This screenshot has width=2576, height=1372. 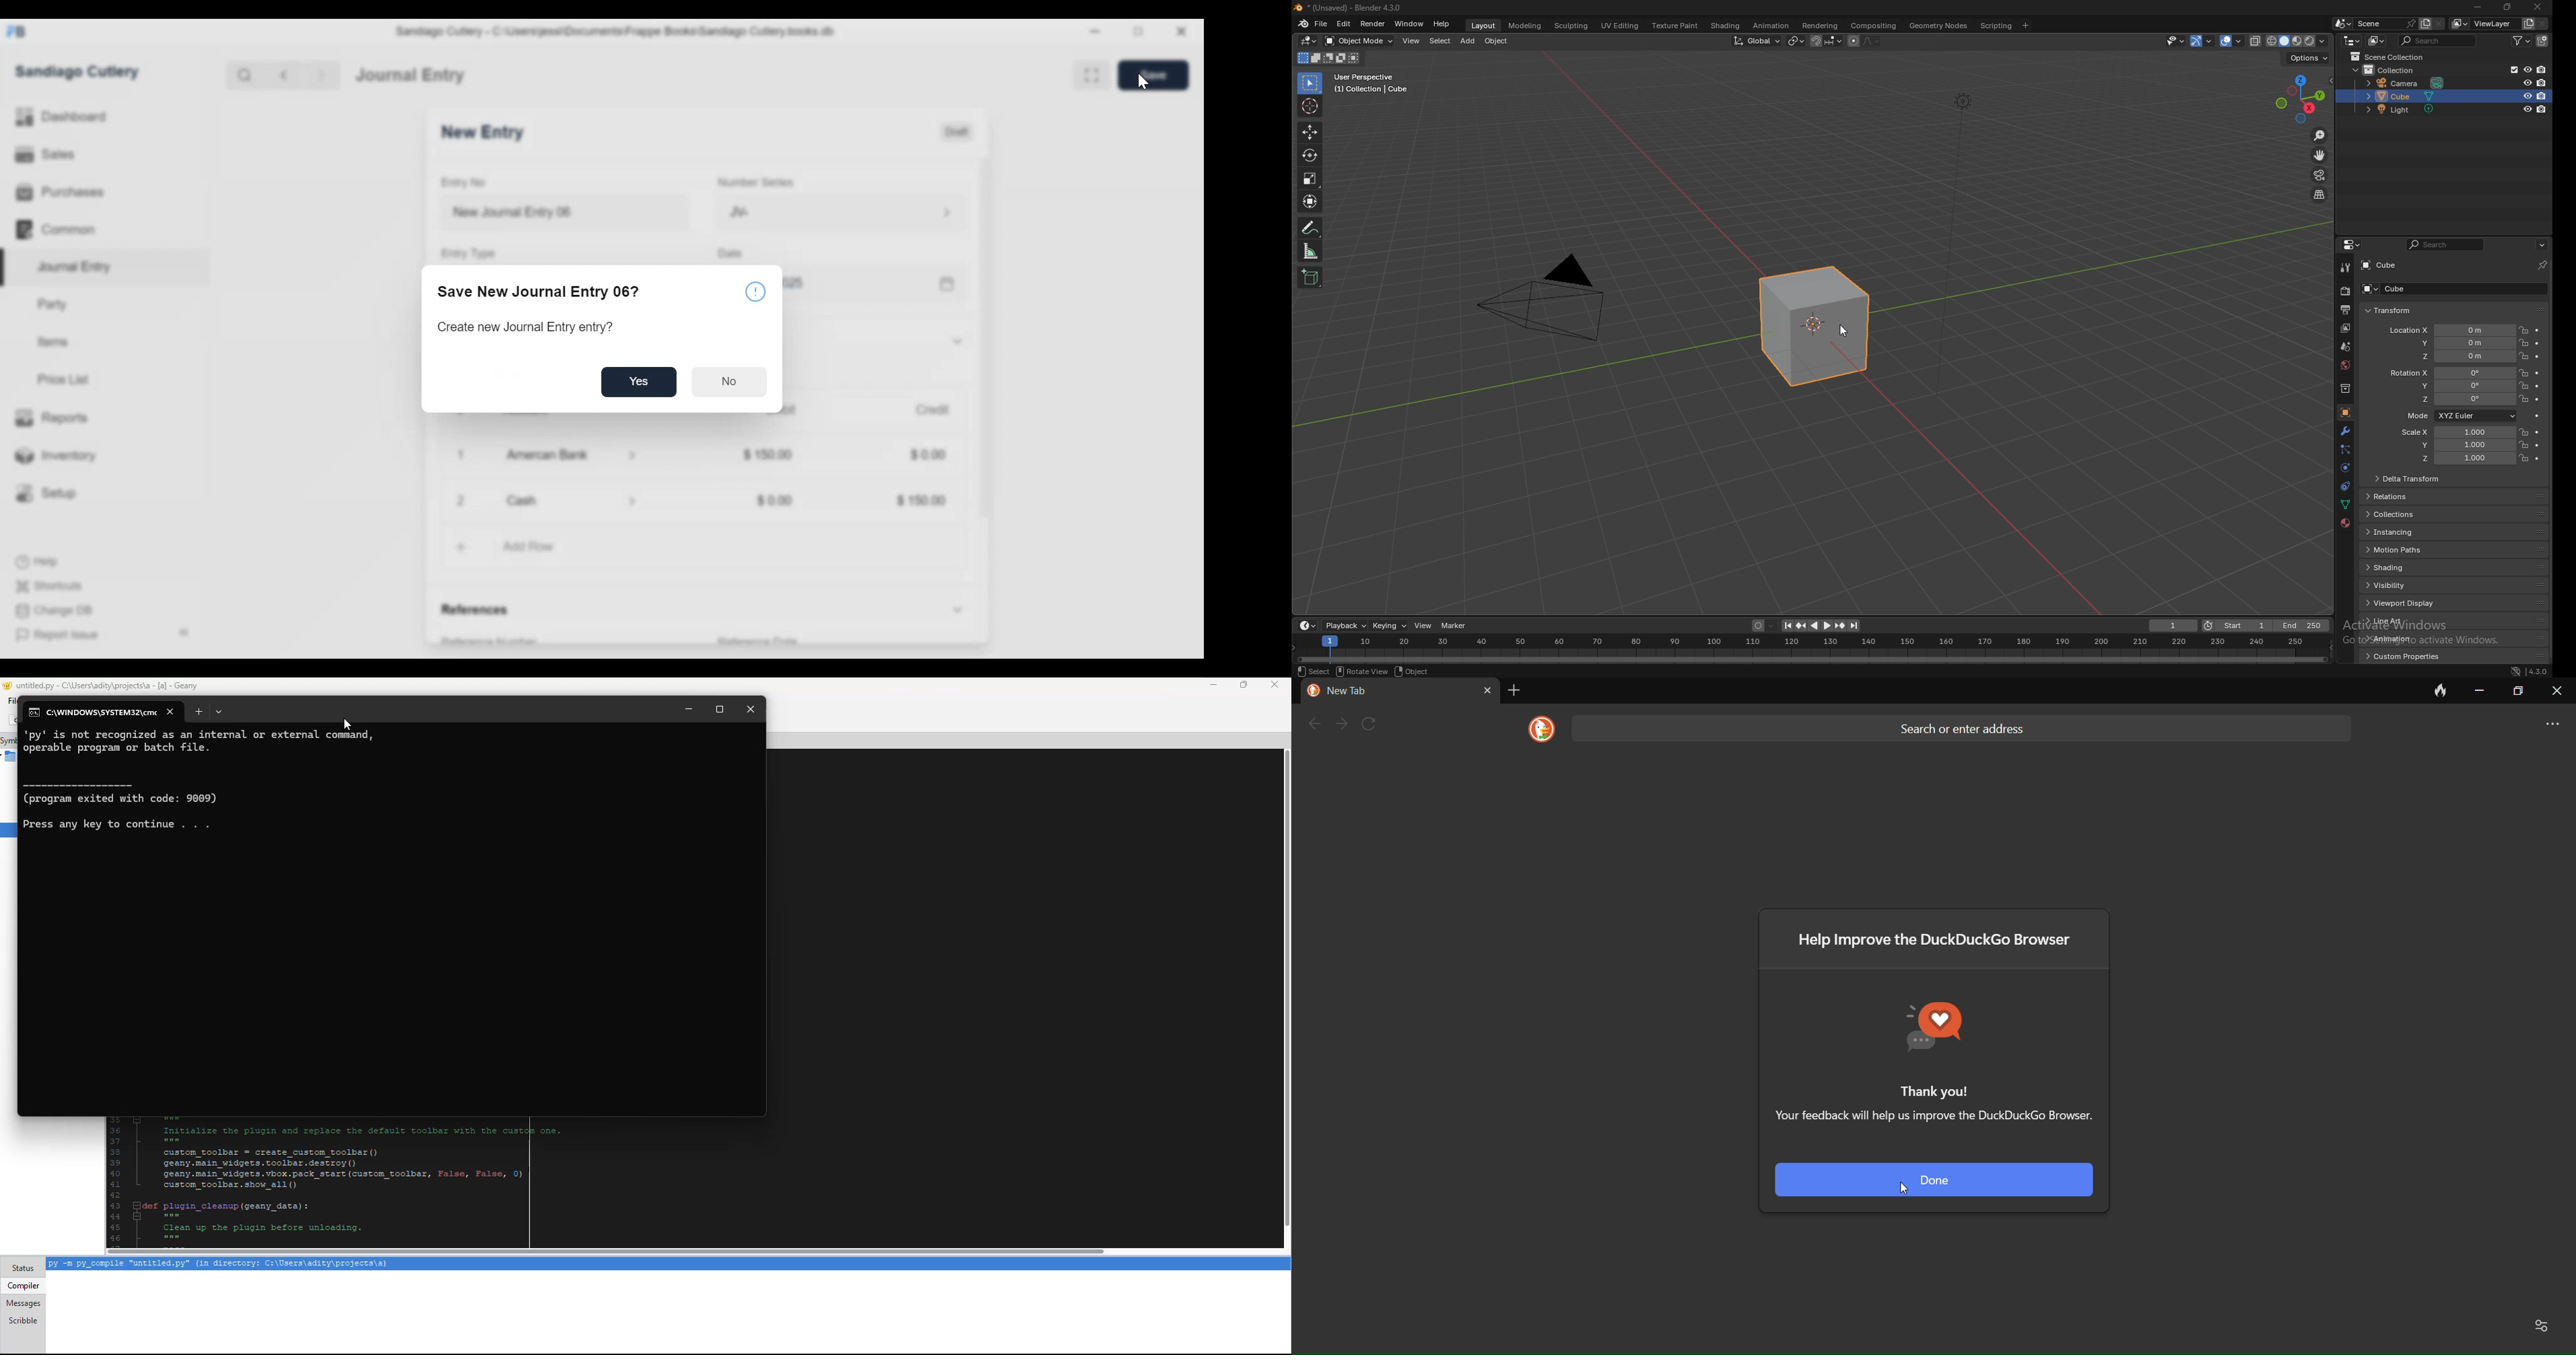 What do you see at coordinates (2528, 82) in the screenshot?
I see `hide in viewport` at bounding box center [2528, 82].